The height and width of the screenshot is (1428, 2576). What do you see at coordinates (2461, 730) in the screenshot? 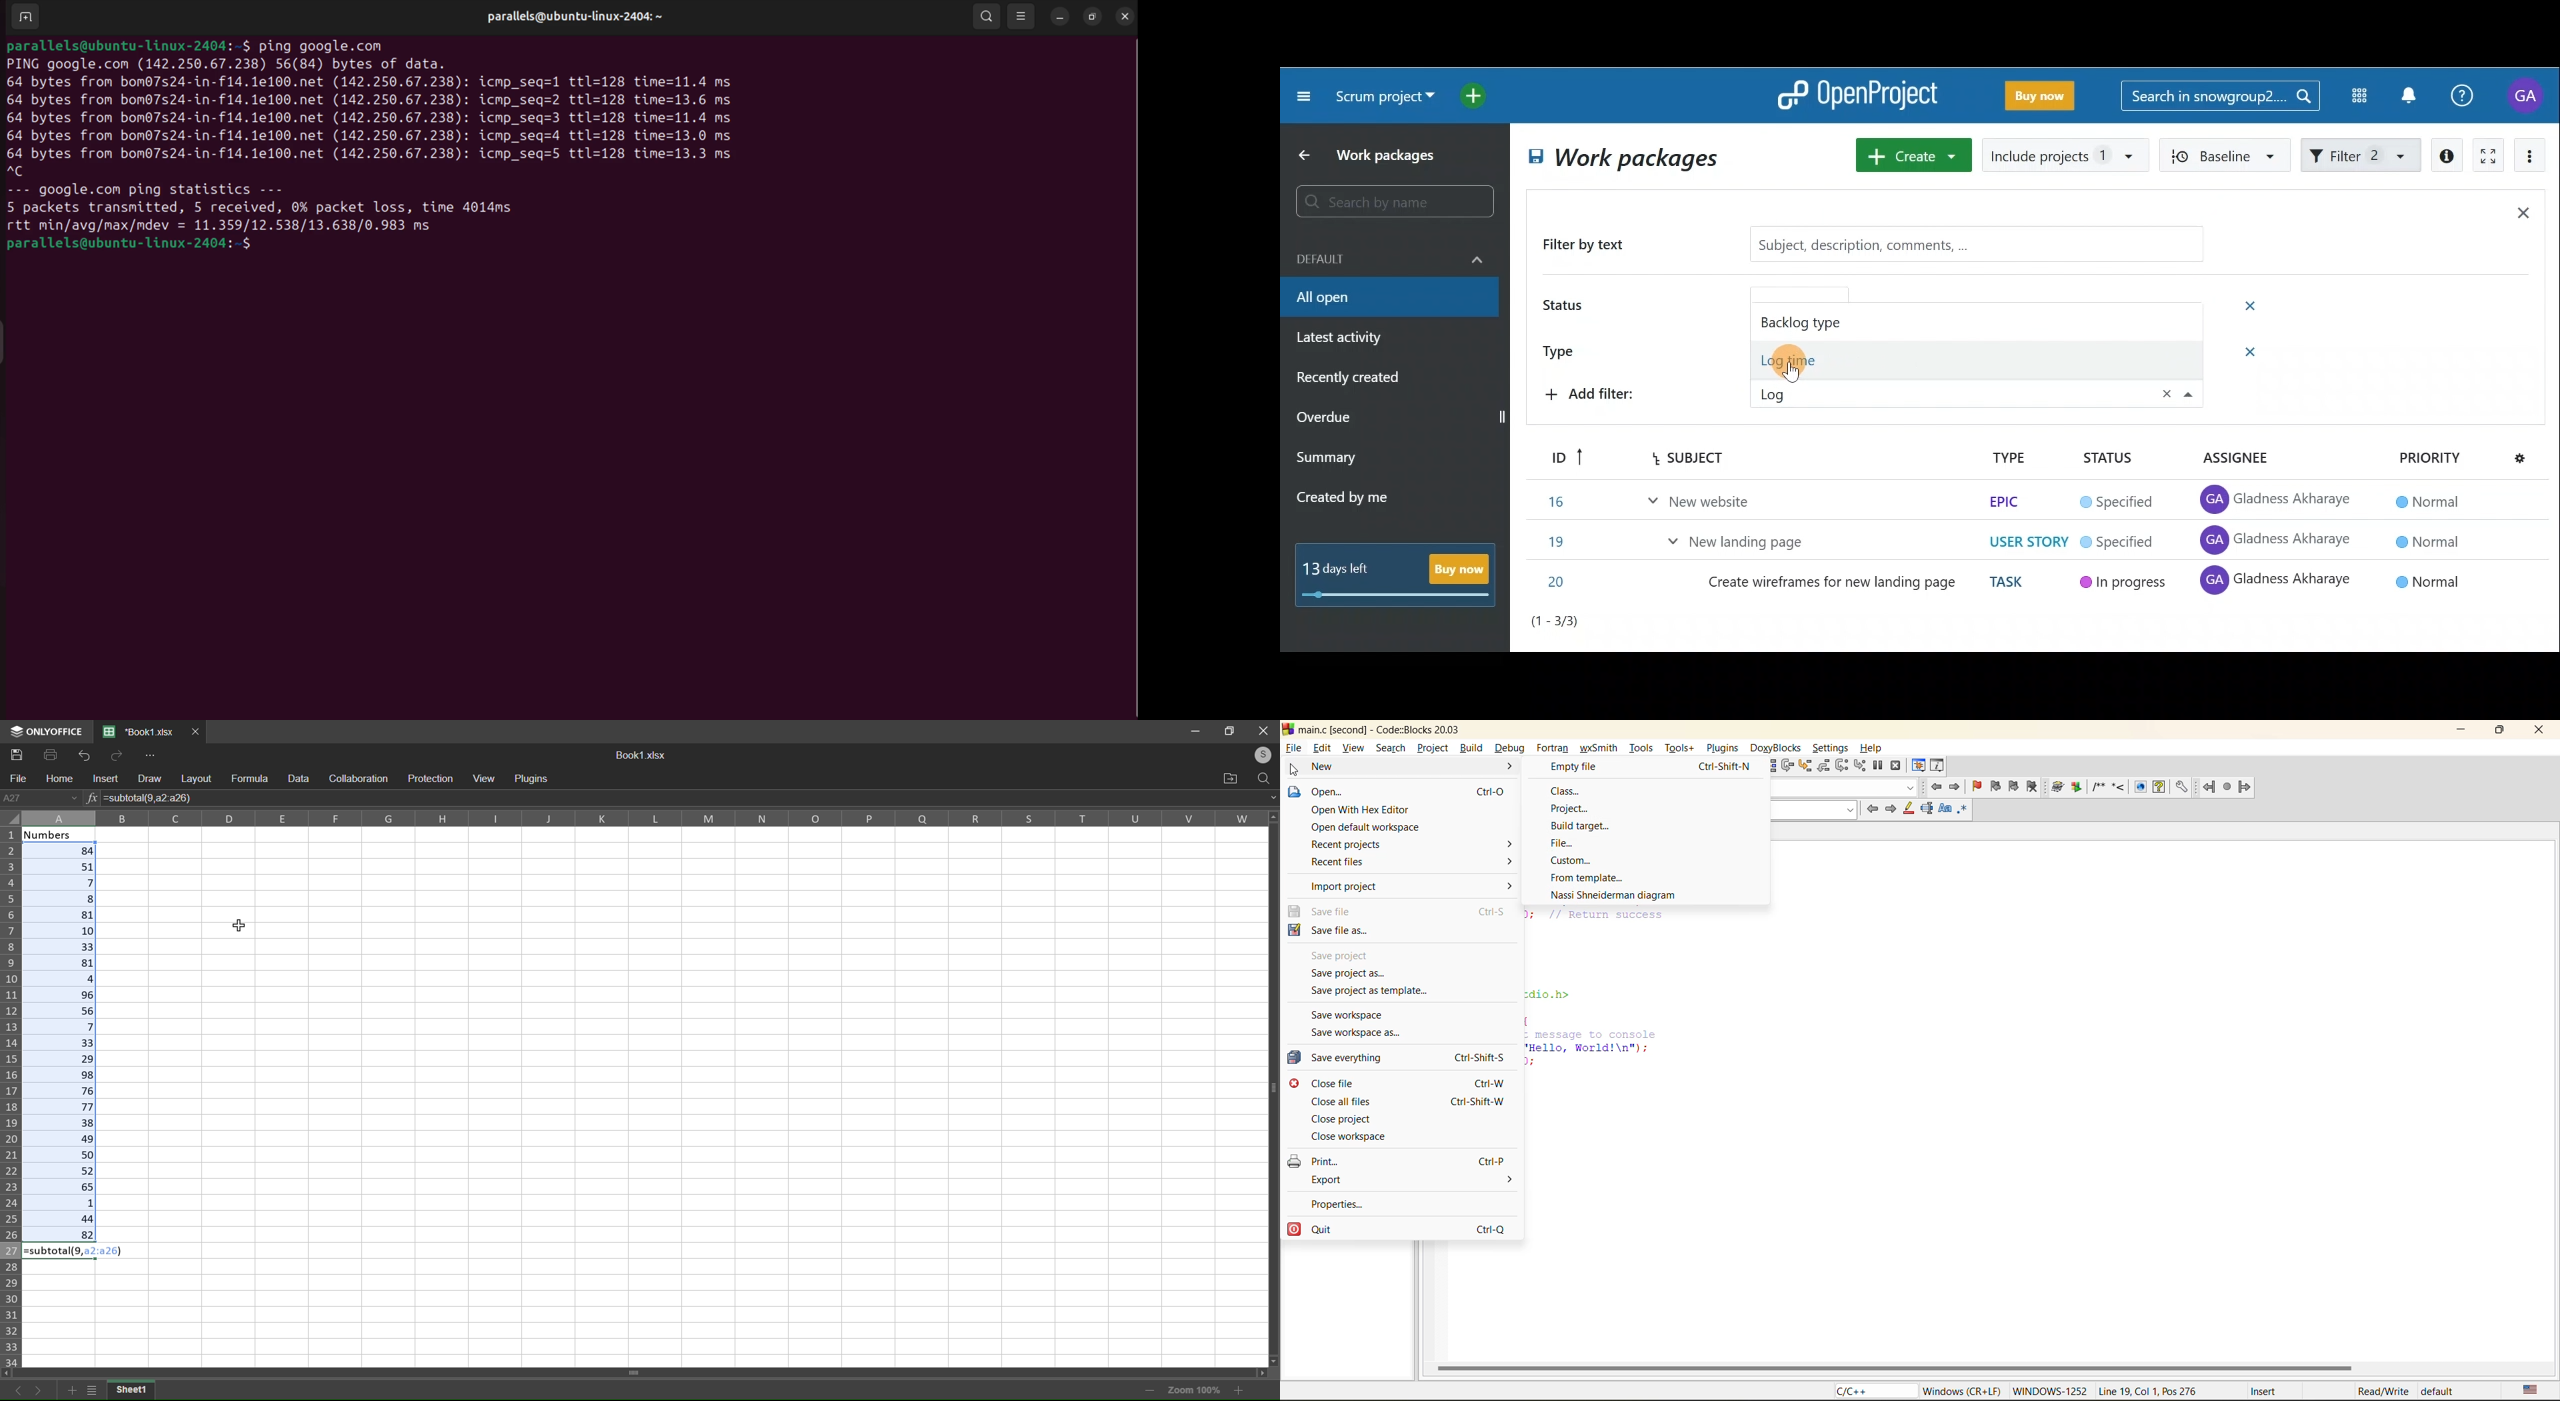
I see `minimize` at bounding box center [2461, 730].